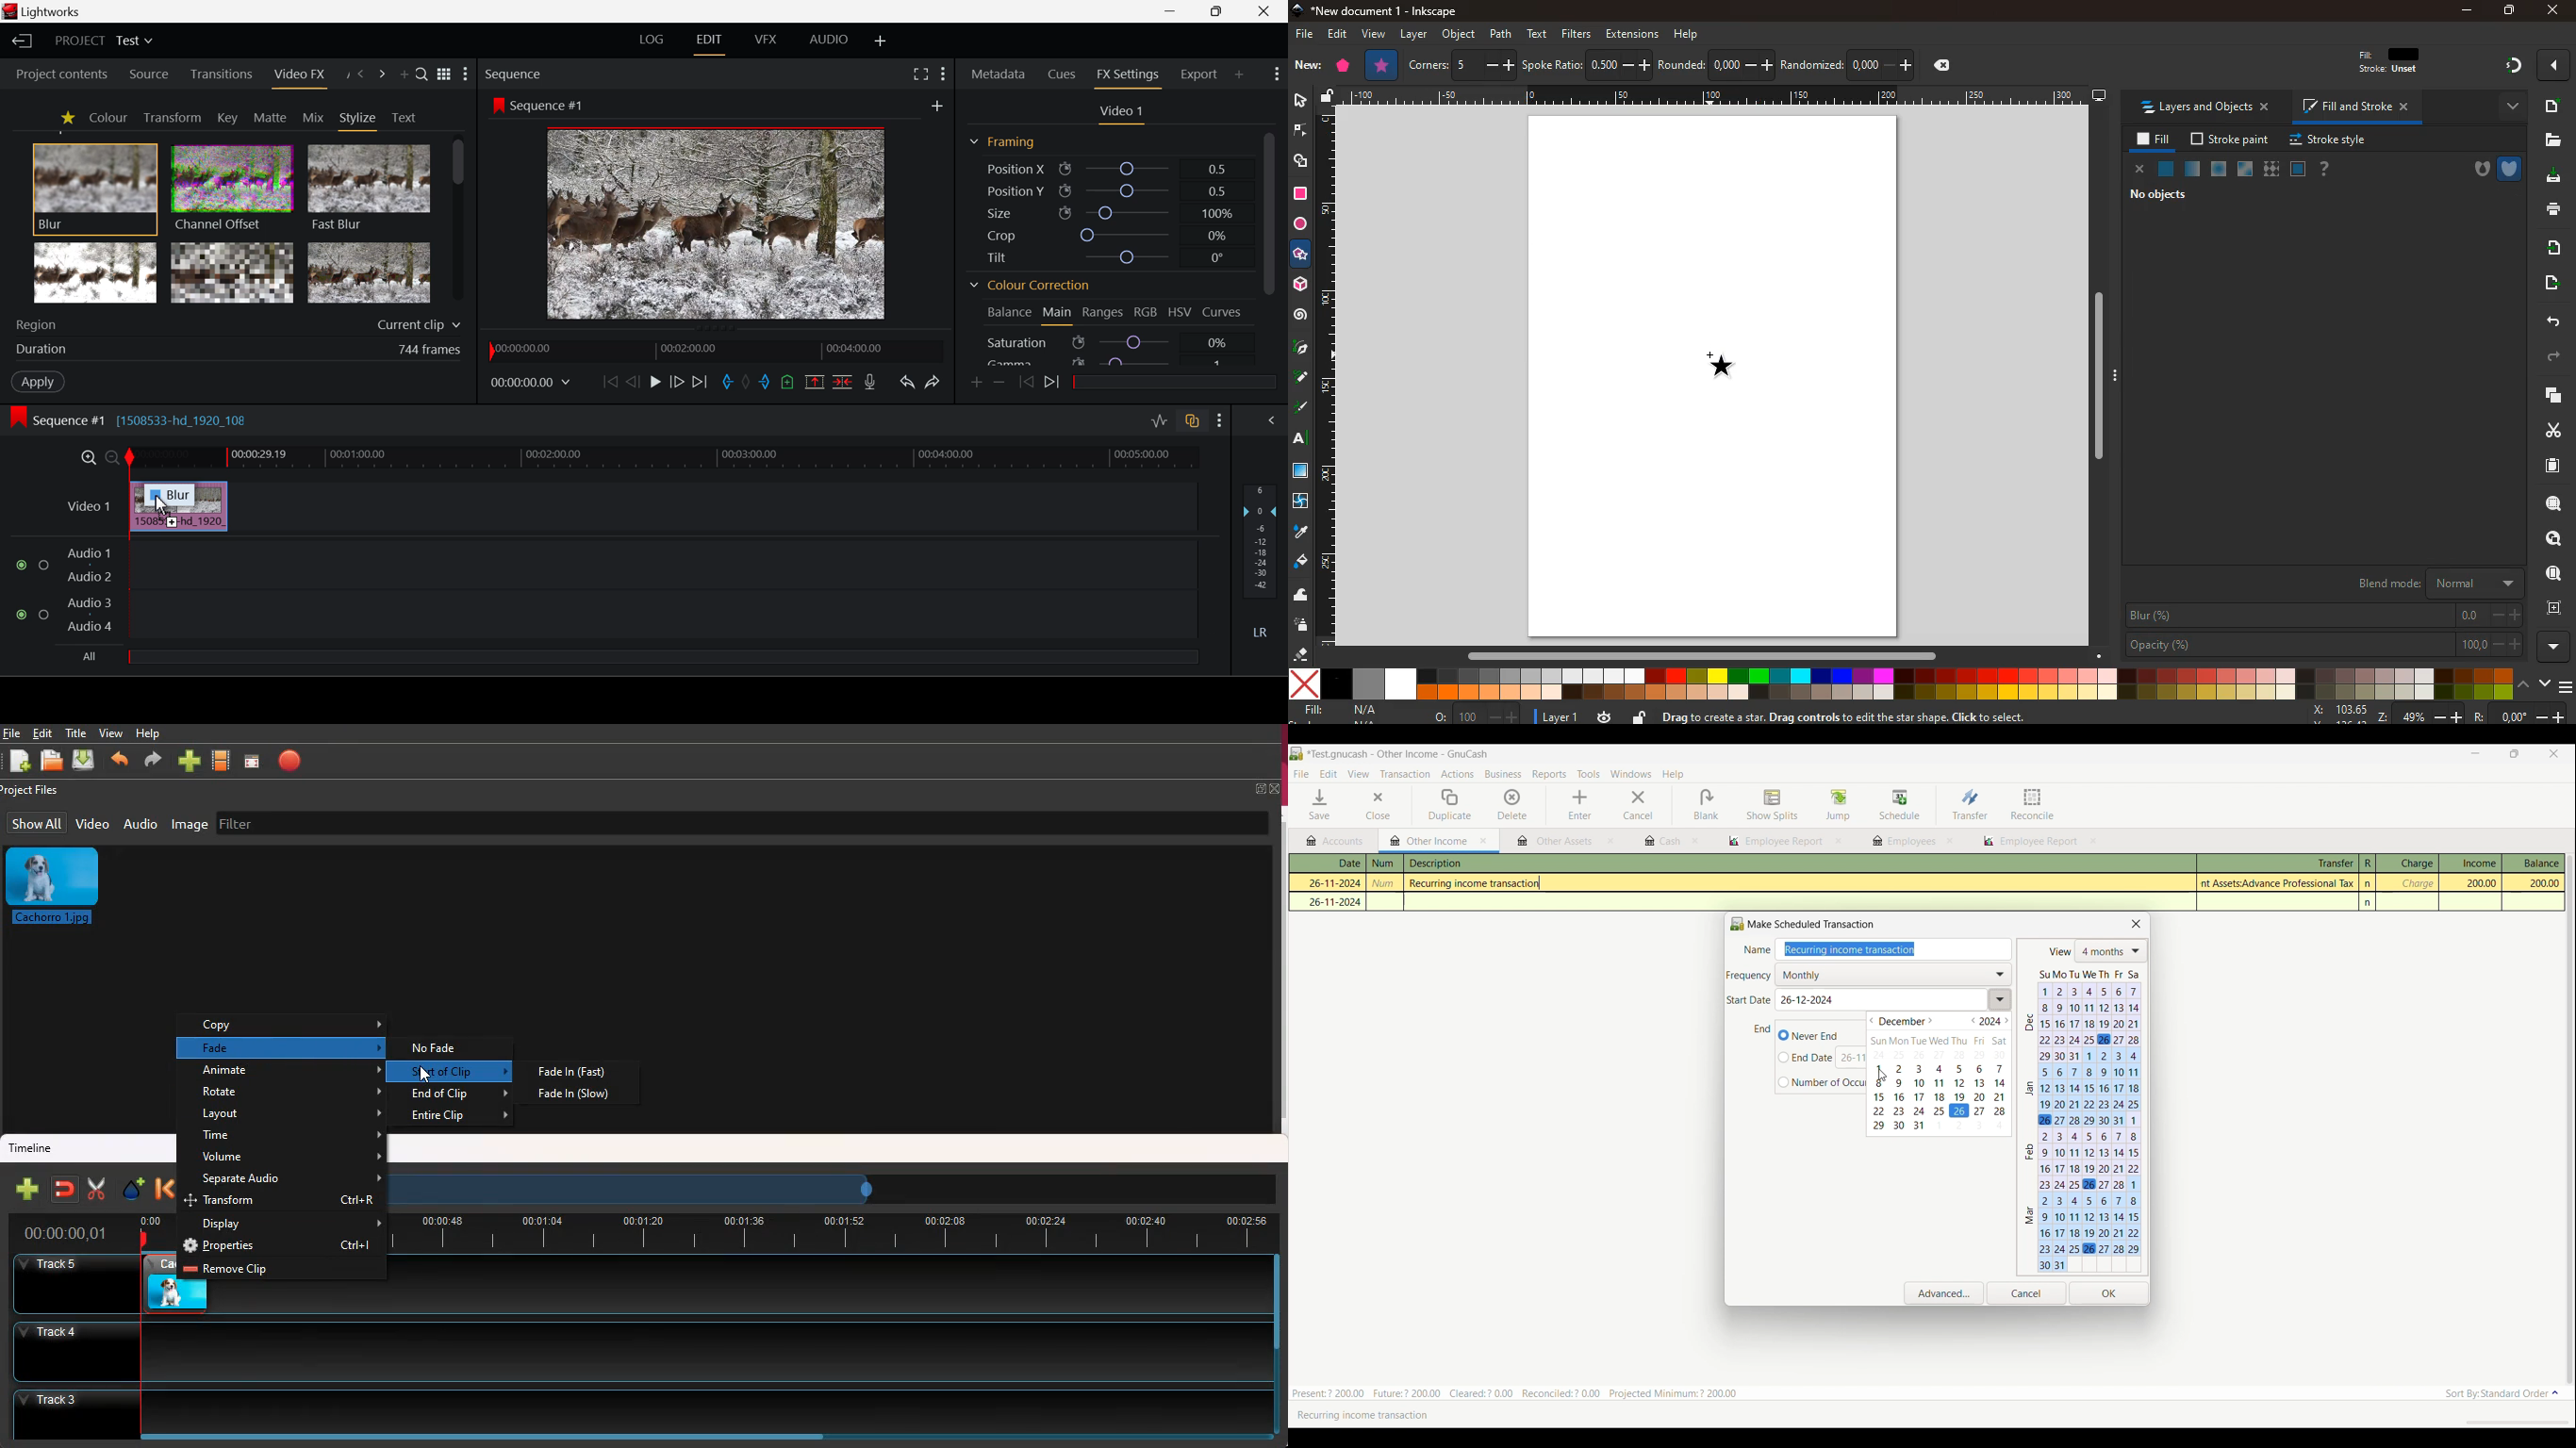 Image resolution: width=2576 pixels, height=1456 pixels. I want to click on Blank, so click(1706, 805).